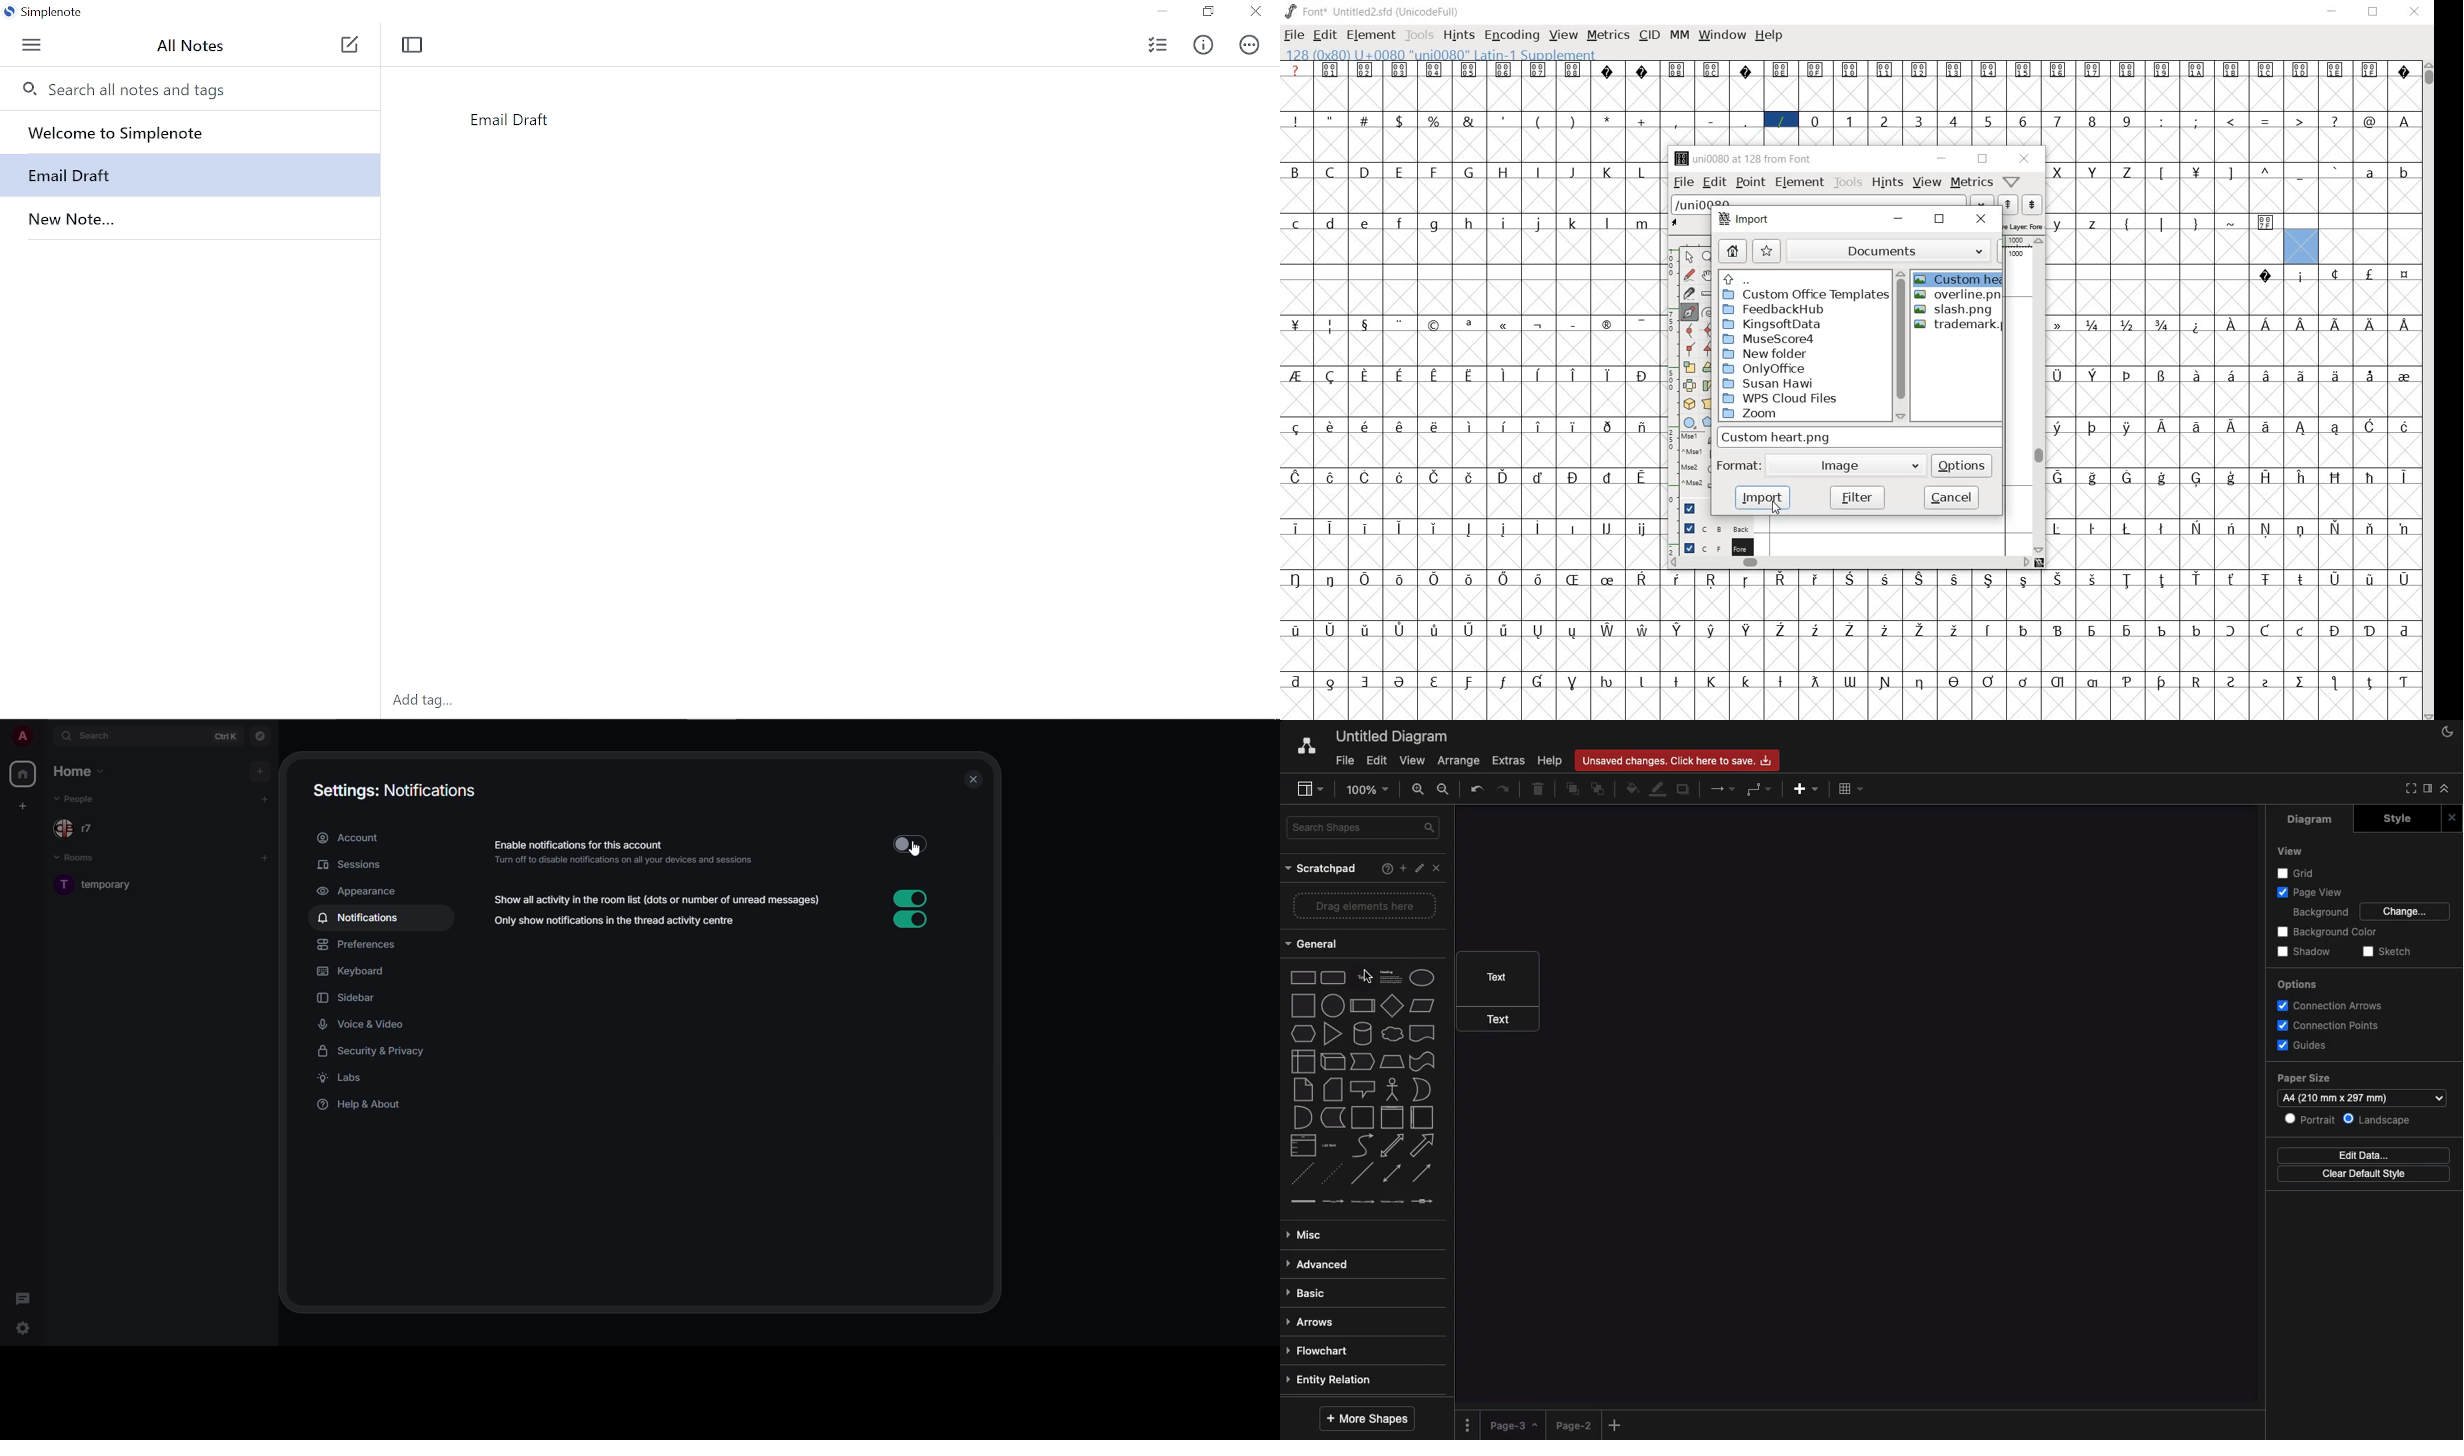 This screenshot has width=2464, height=1456. I want to click on cursor, so click(1367, 976).